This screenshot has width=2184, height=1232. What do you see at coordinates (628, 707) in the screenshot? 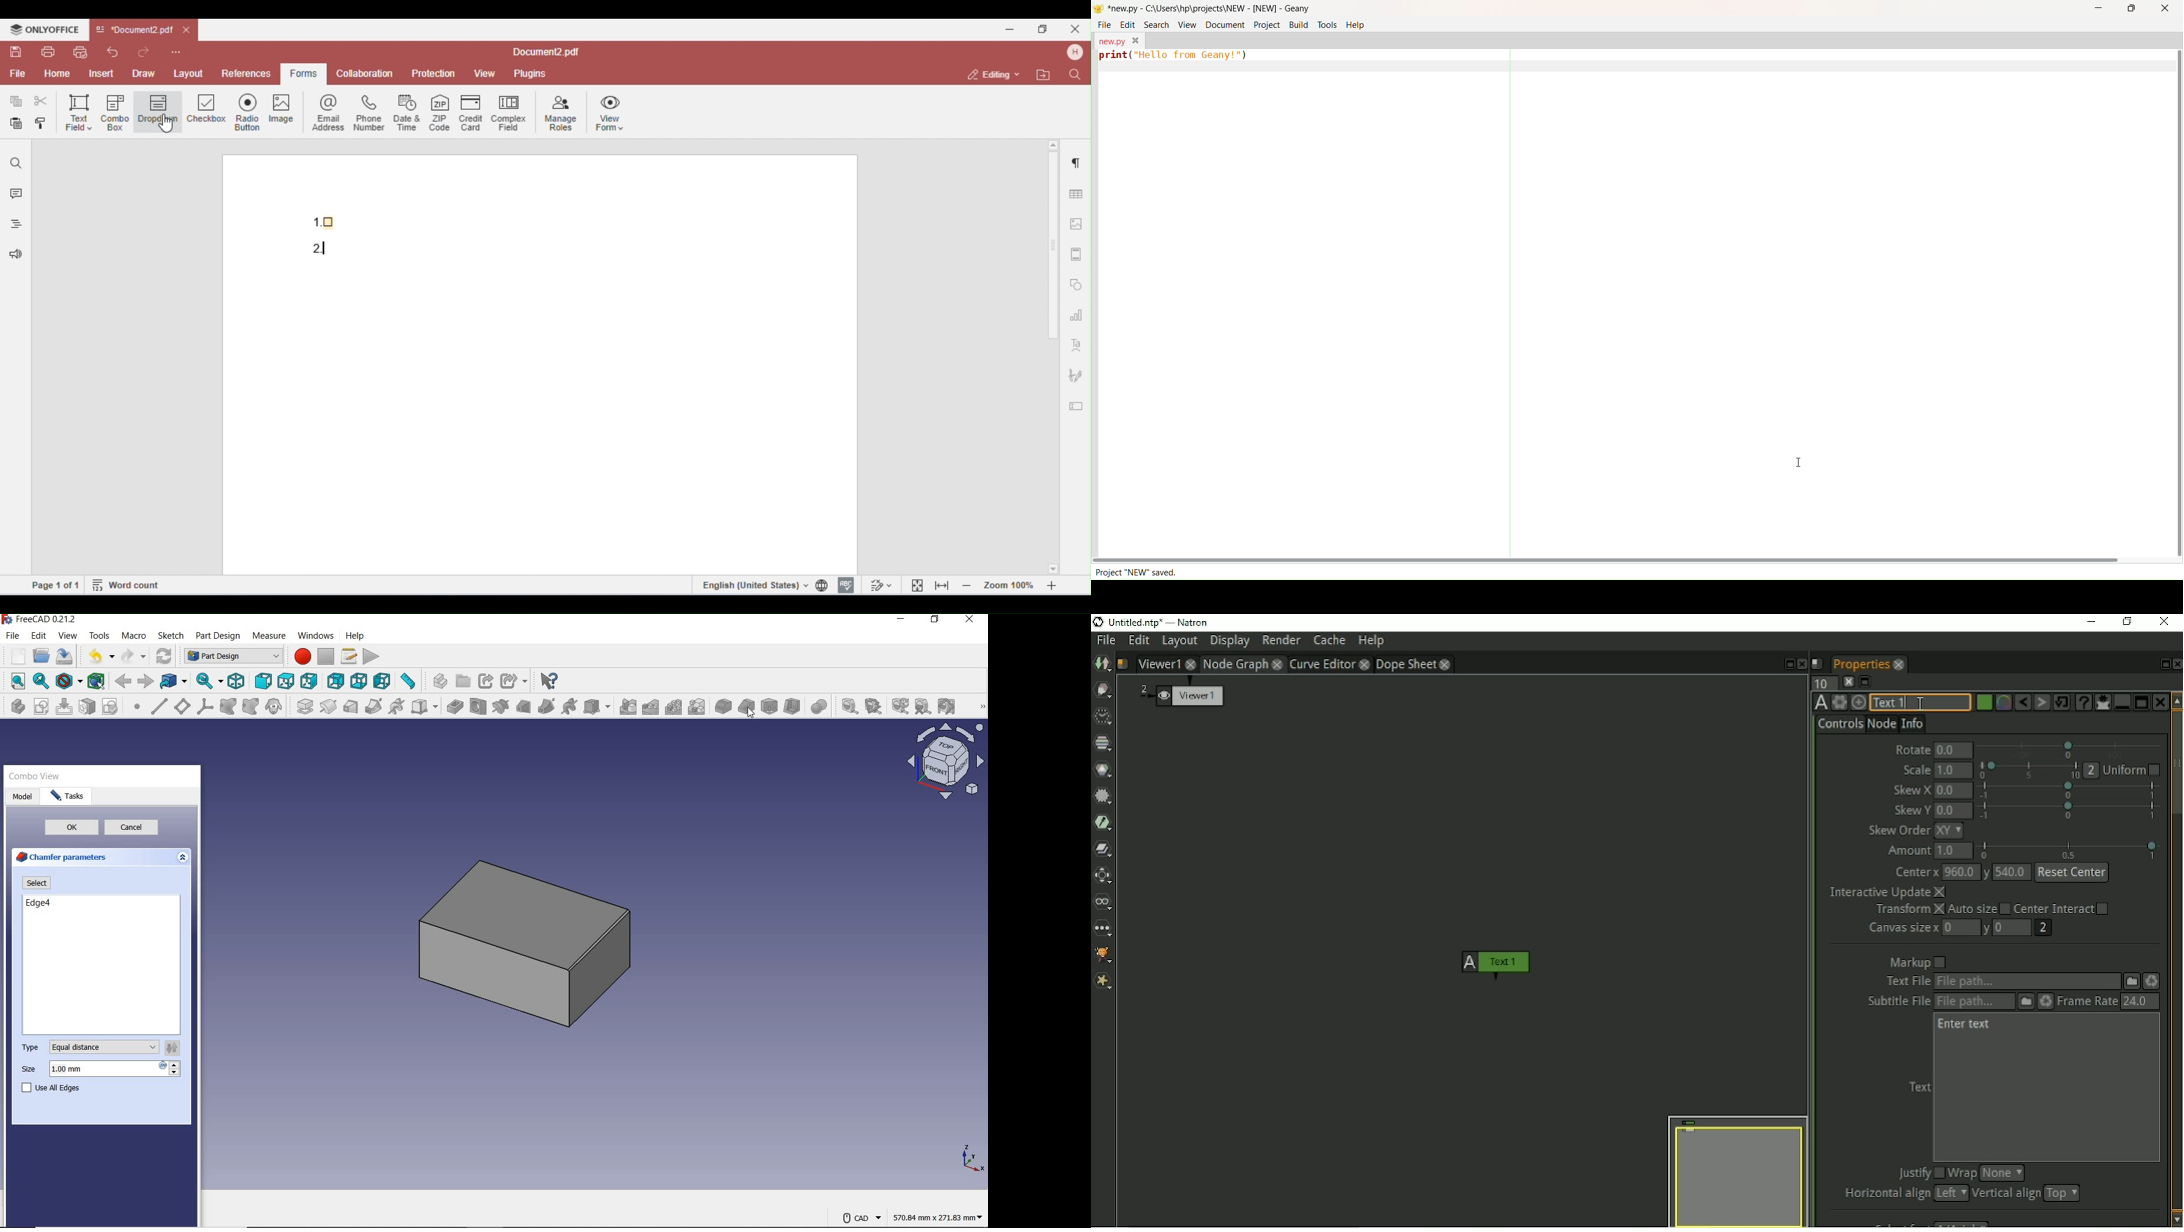
I see `mirrored` at bounding box center [628, 707].